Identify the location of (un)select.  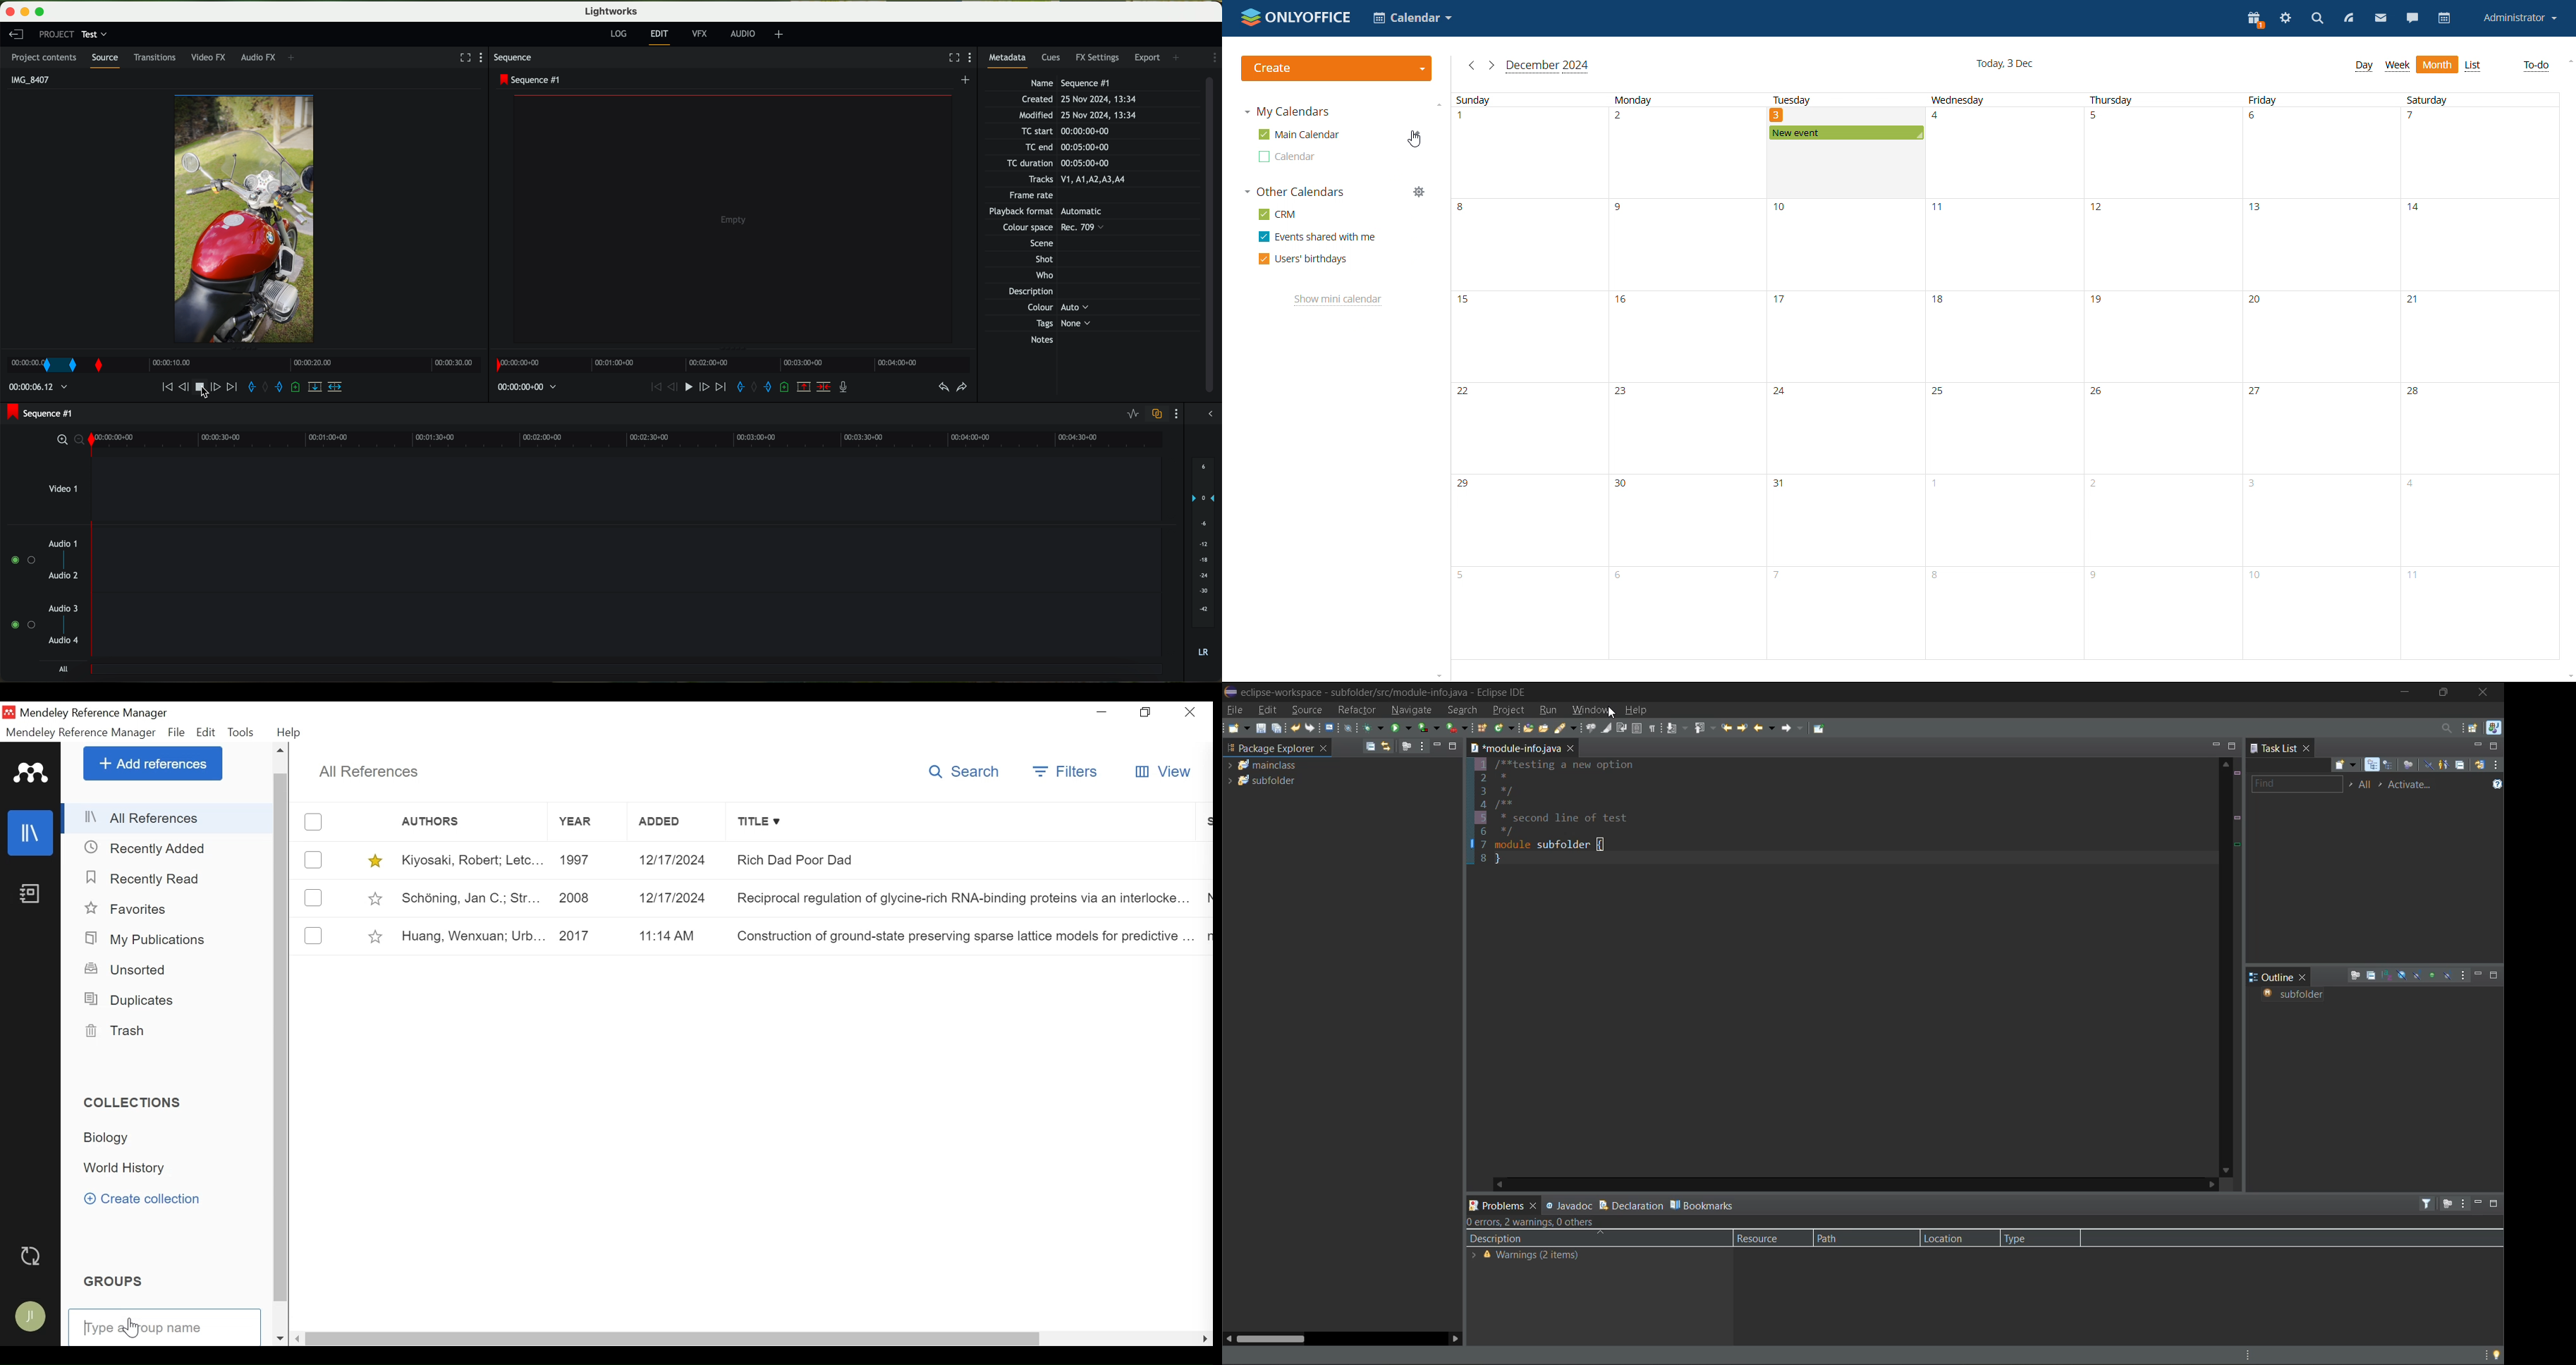
(313, 936).